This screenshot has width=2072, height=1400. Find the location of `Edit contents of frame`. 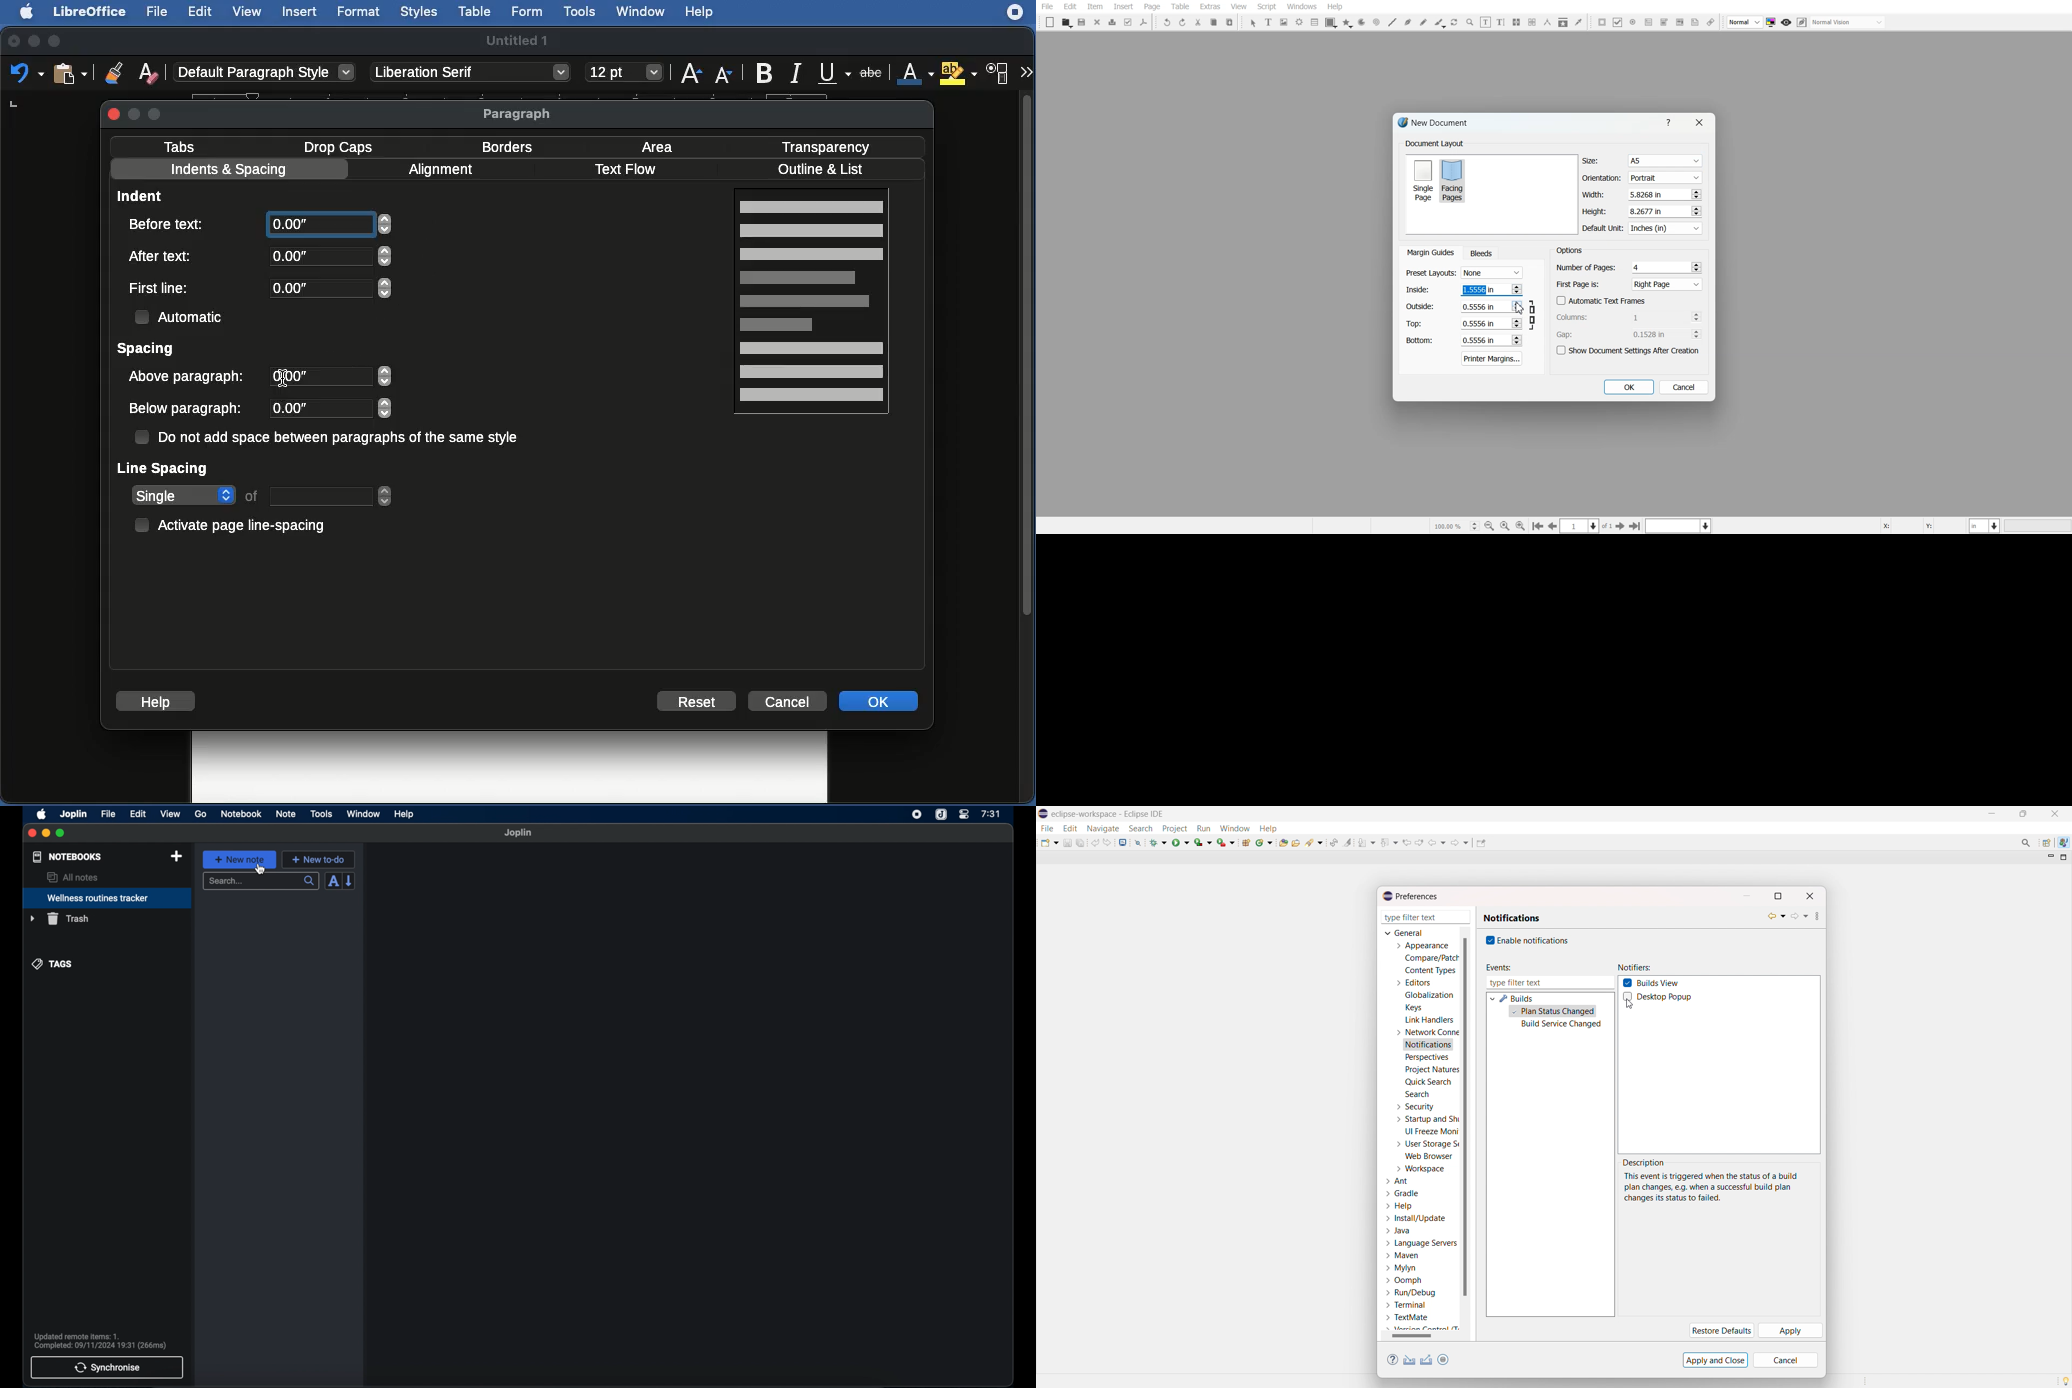

Edit contents of frame is located at coordinates (1485, 22).